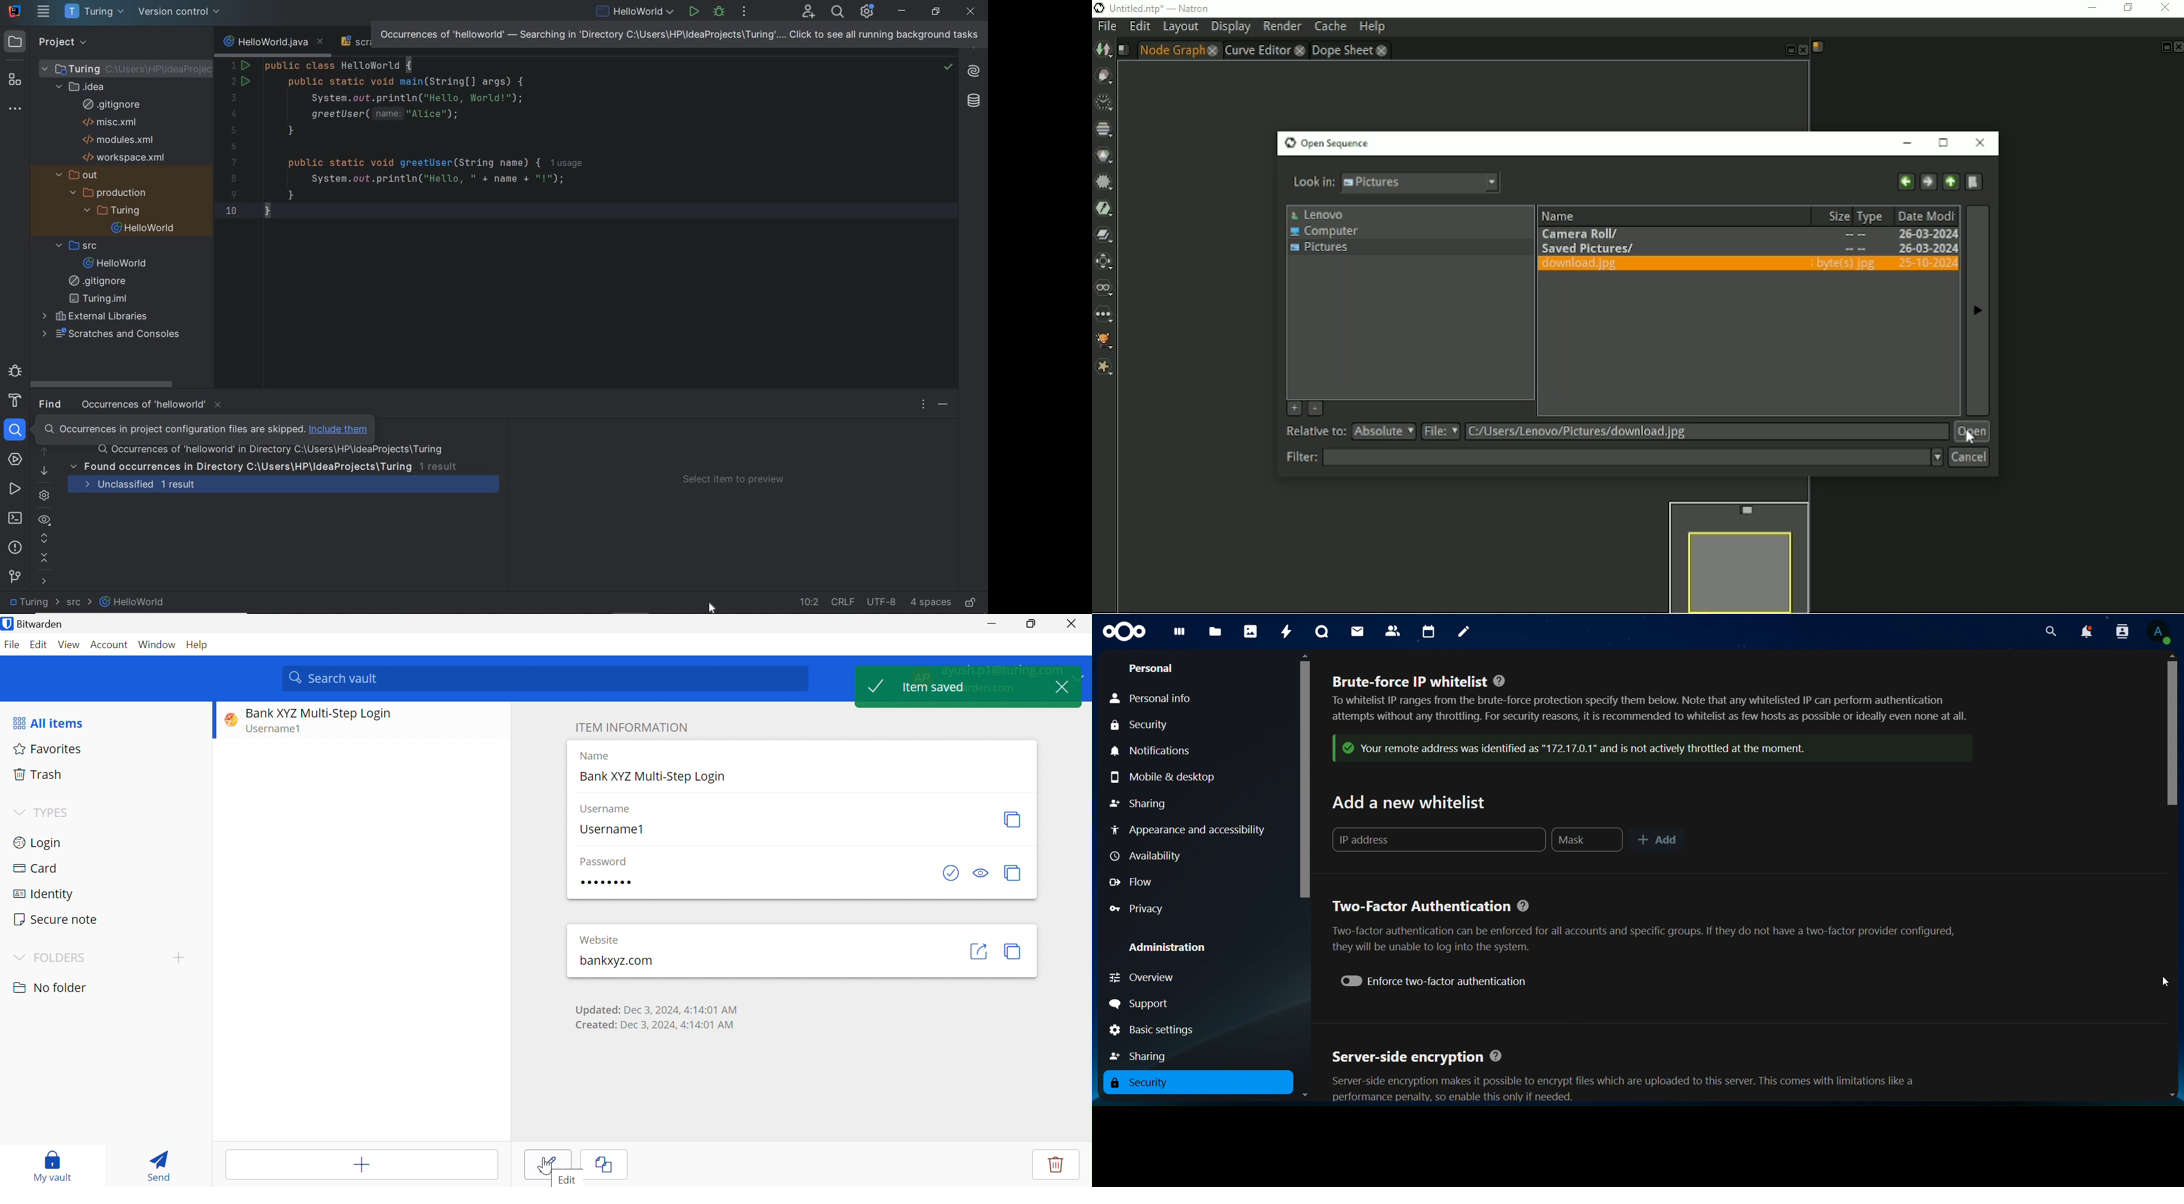  I want to click on Add item, so click(362, 1166).